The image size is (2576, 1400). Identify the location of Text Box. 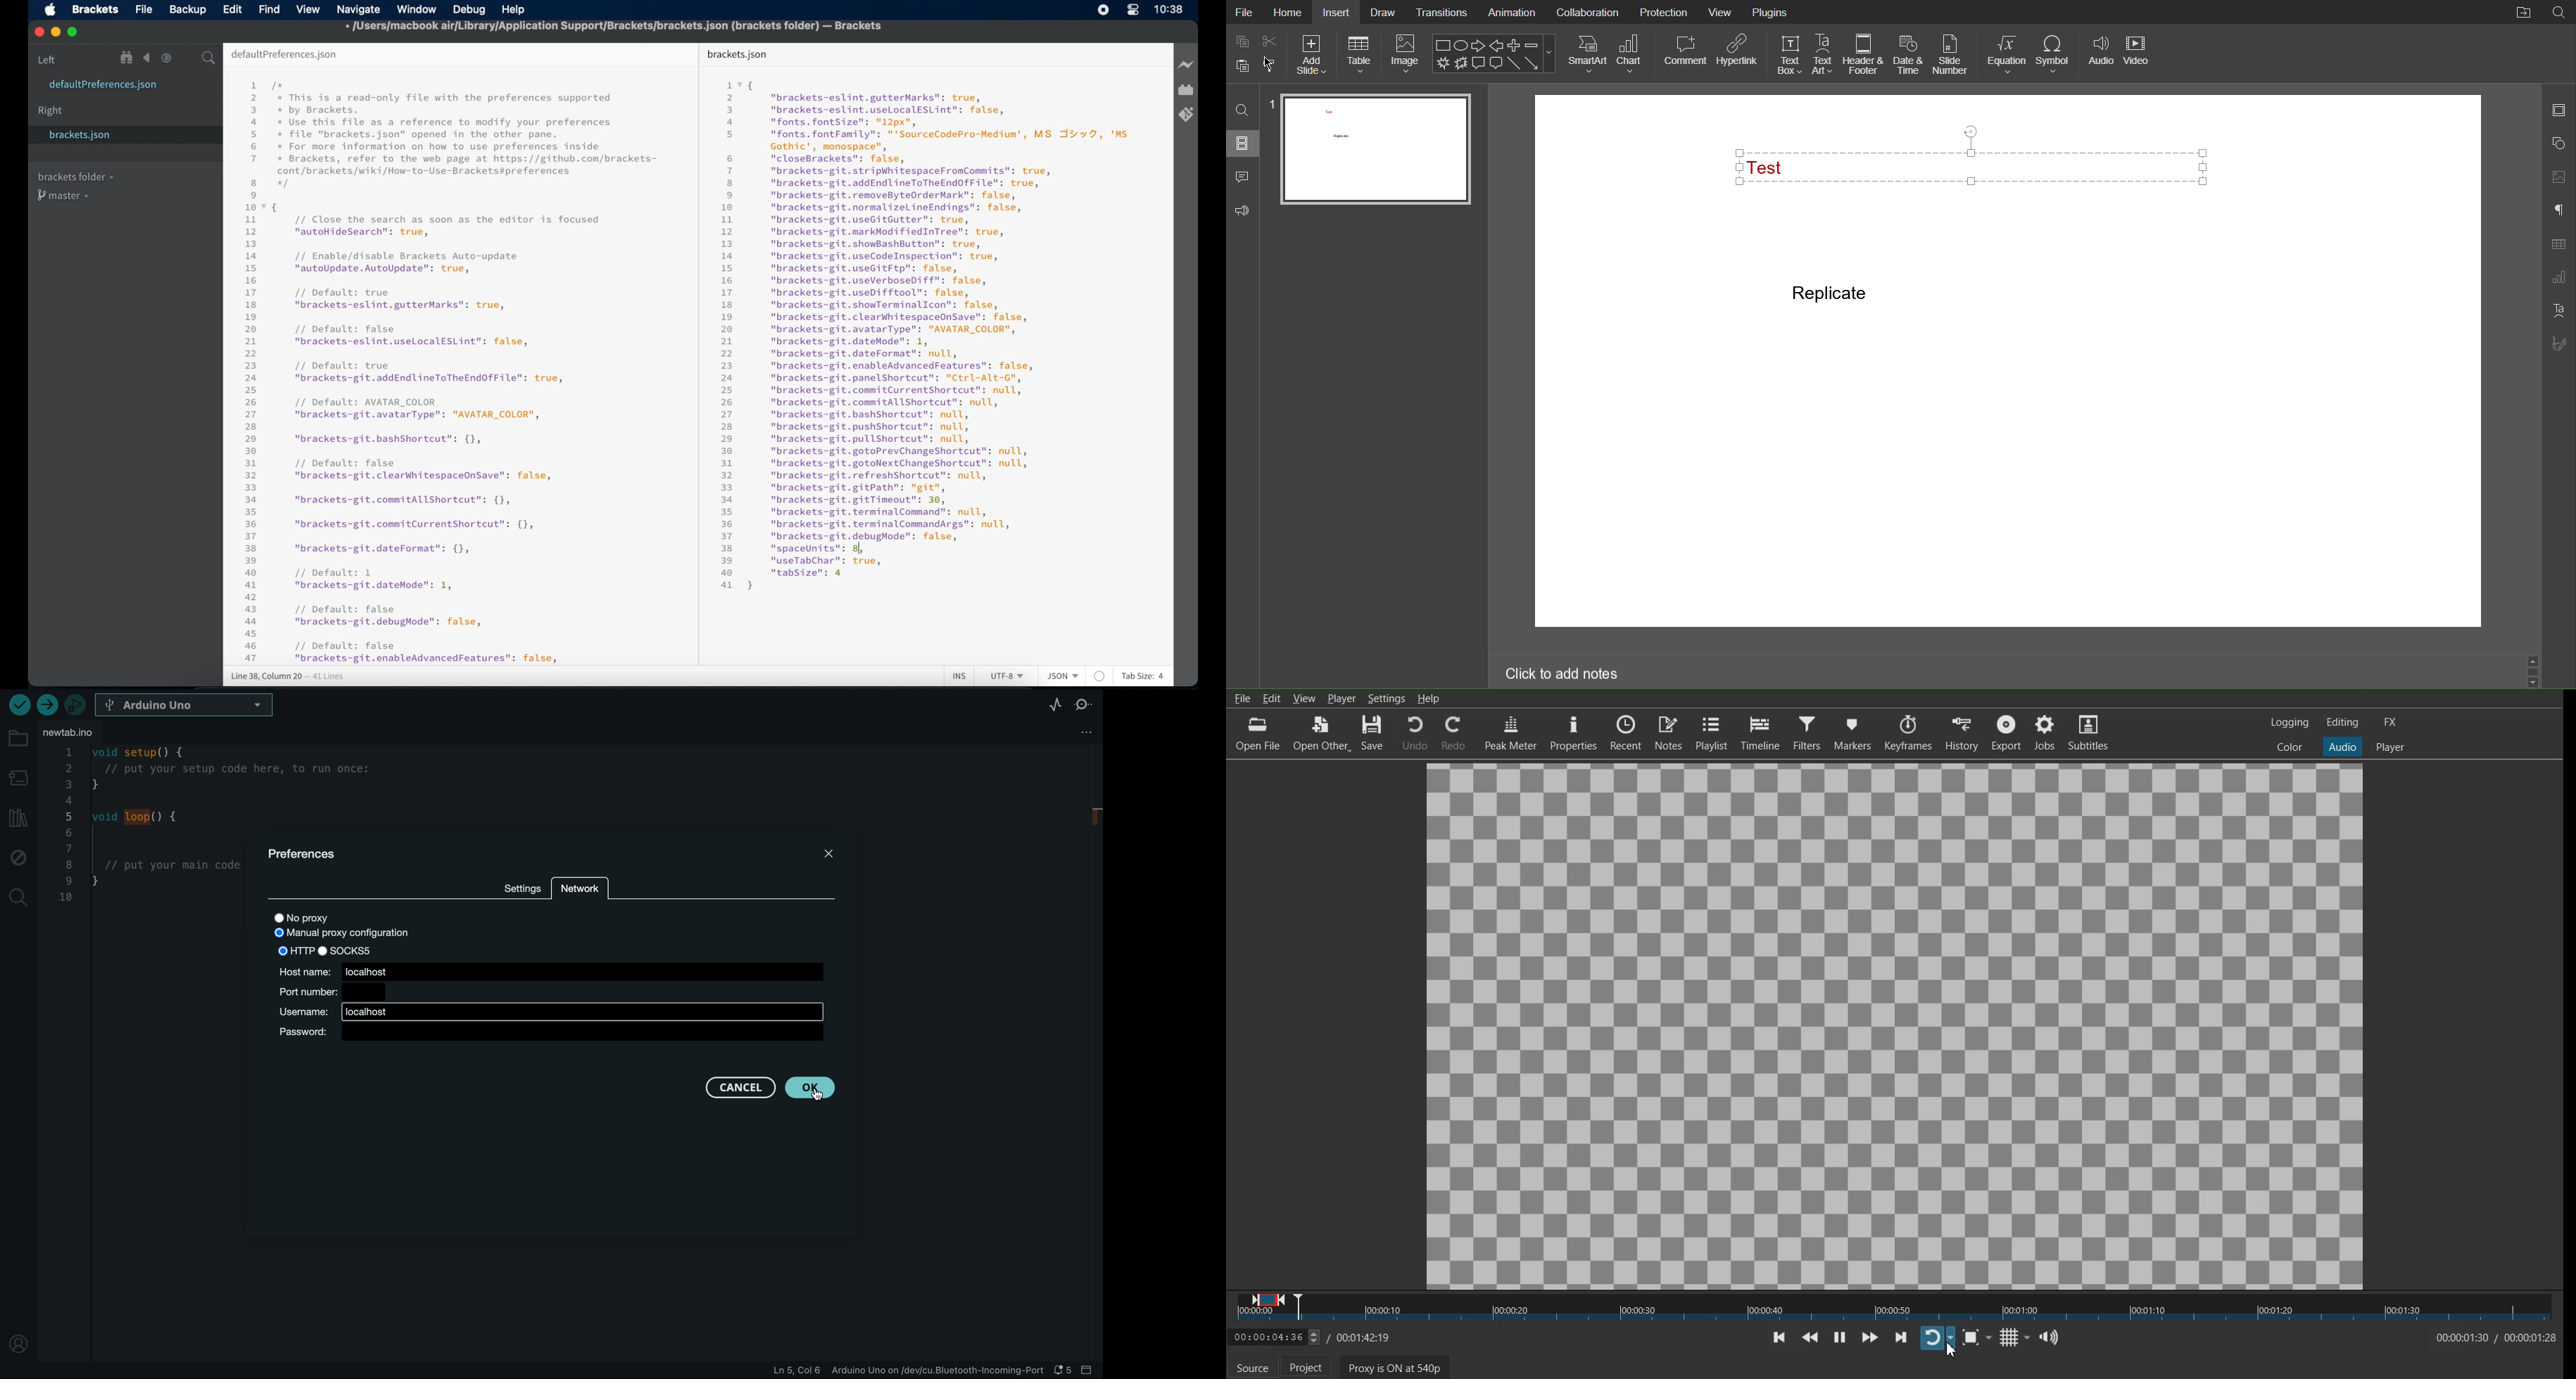
(1788, 55).